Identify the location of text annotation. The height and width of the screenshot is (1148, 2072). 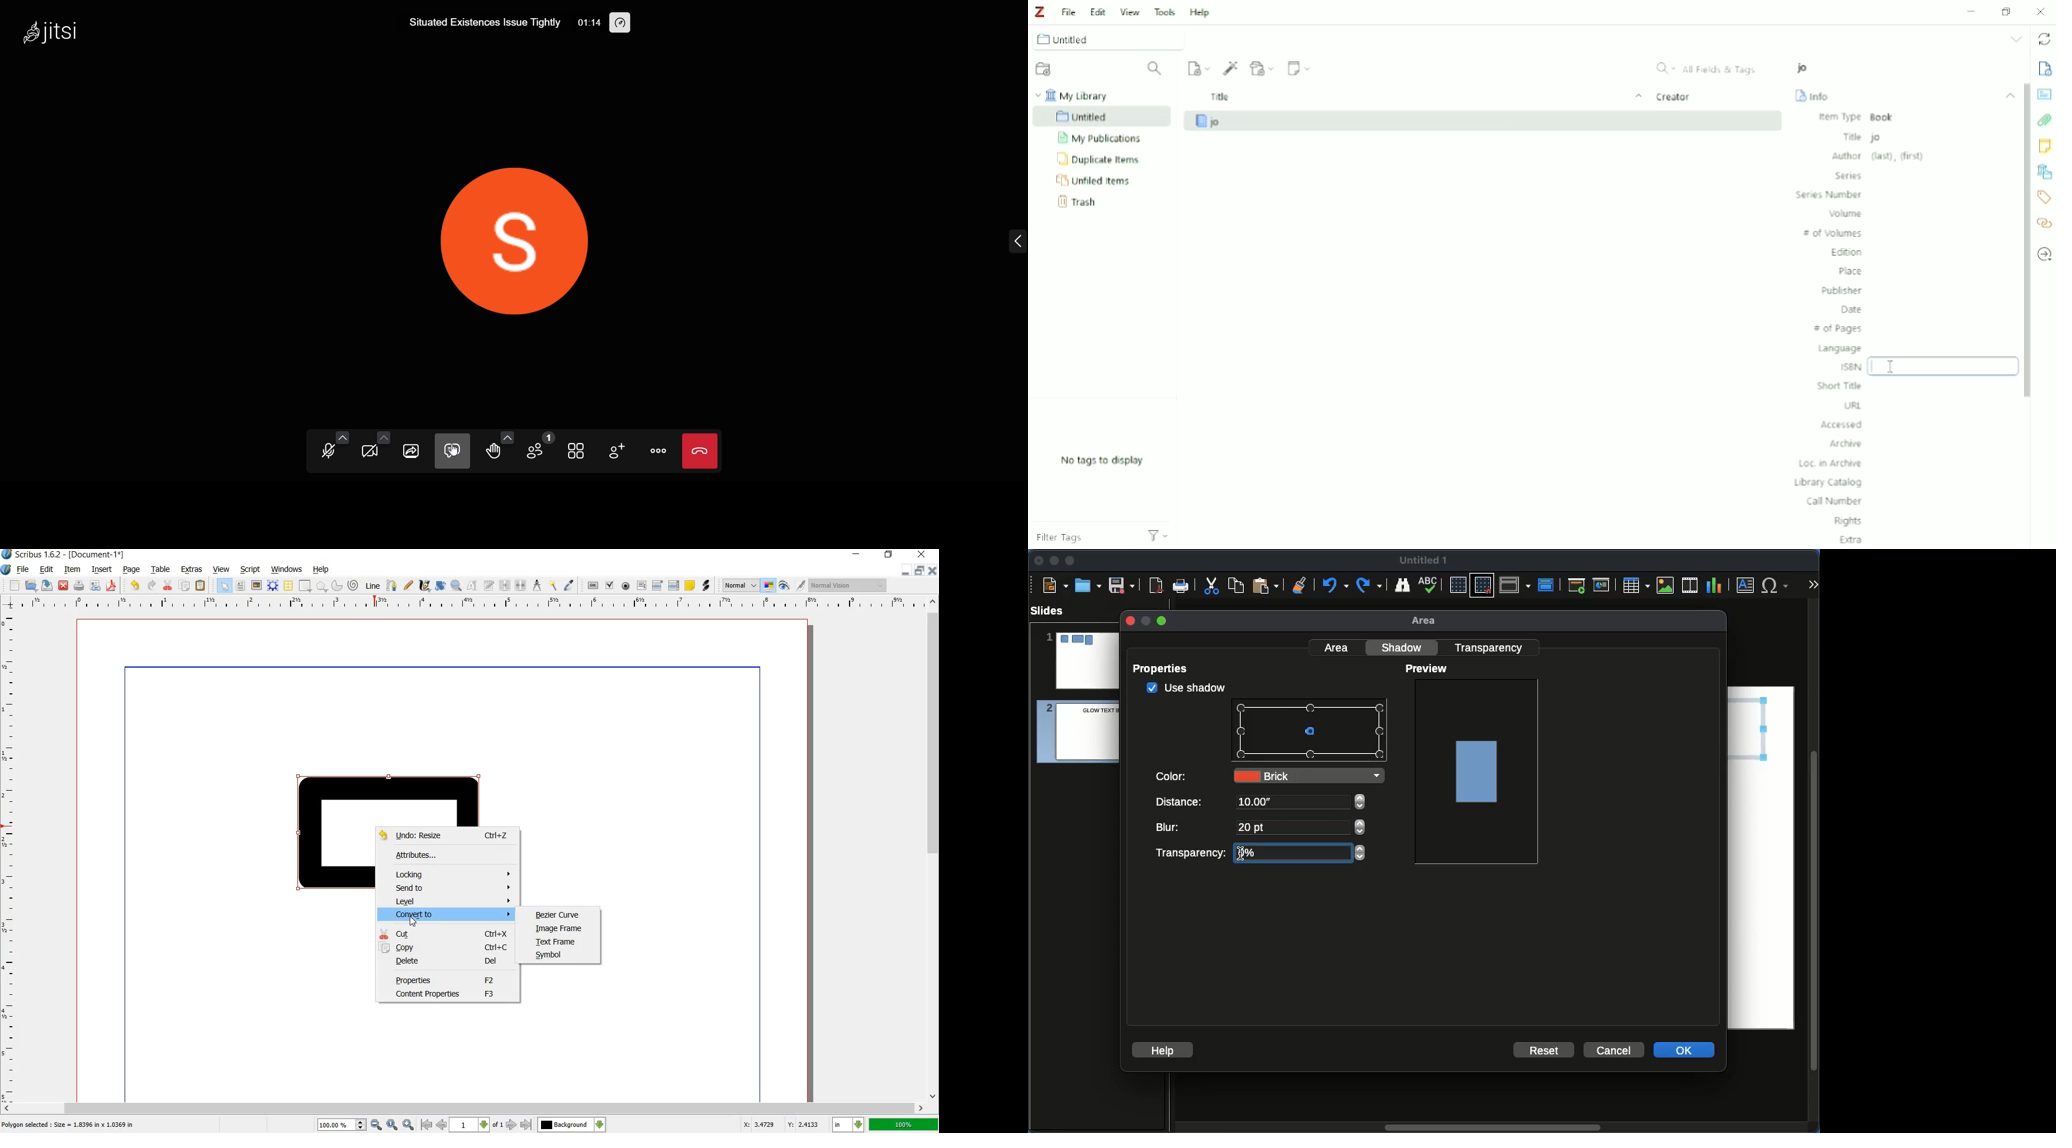
(691, 586).